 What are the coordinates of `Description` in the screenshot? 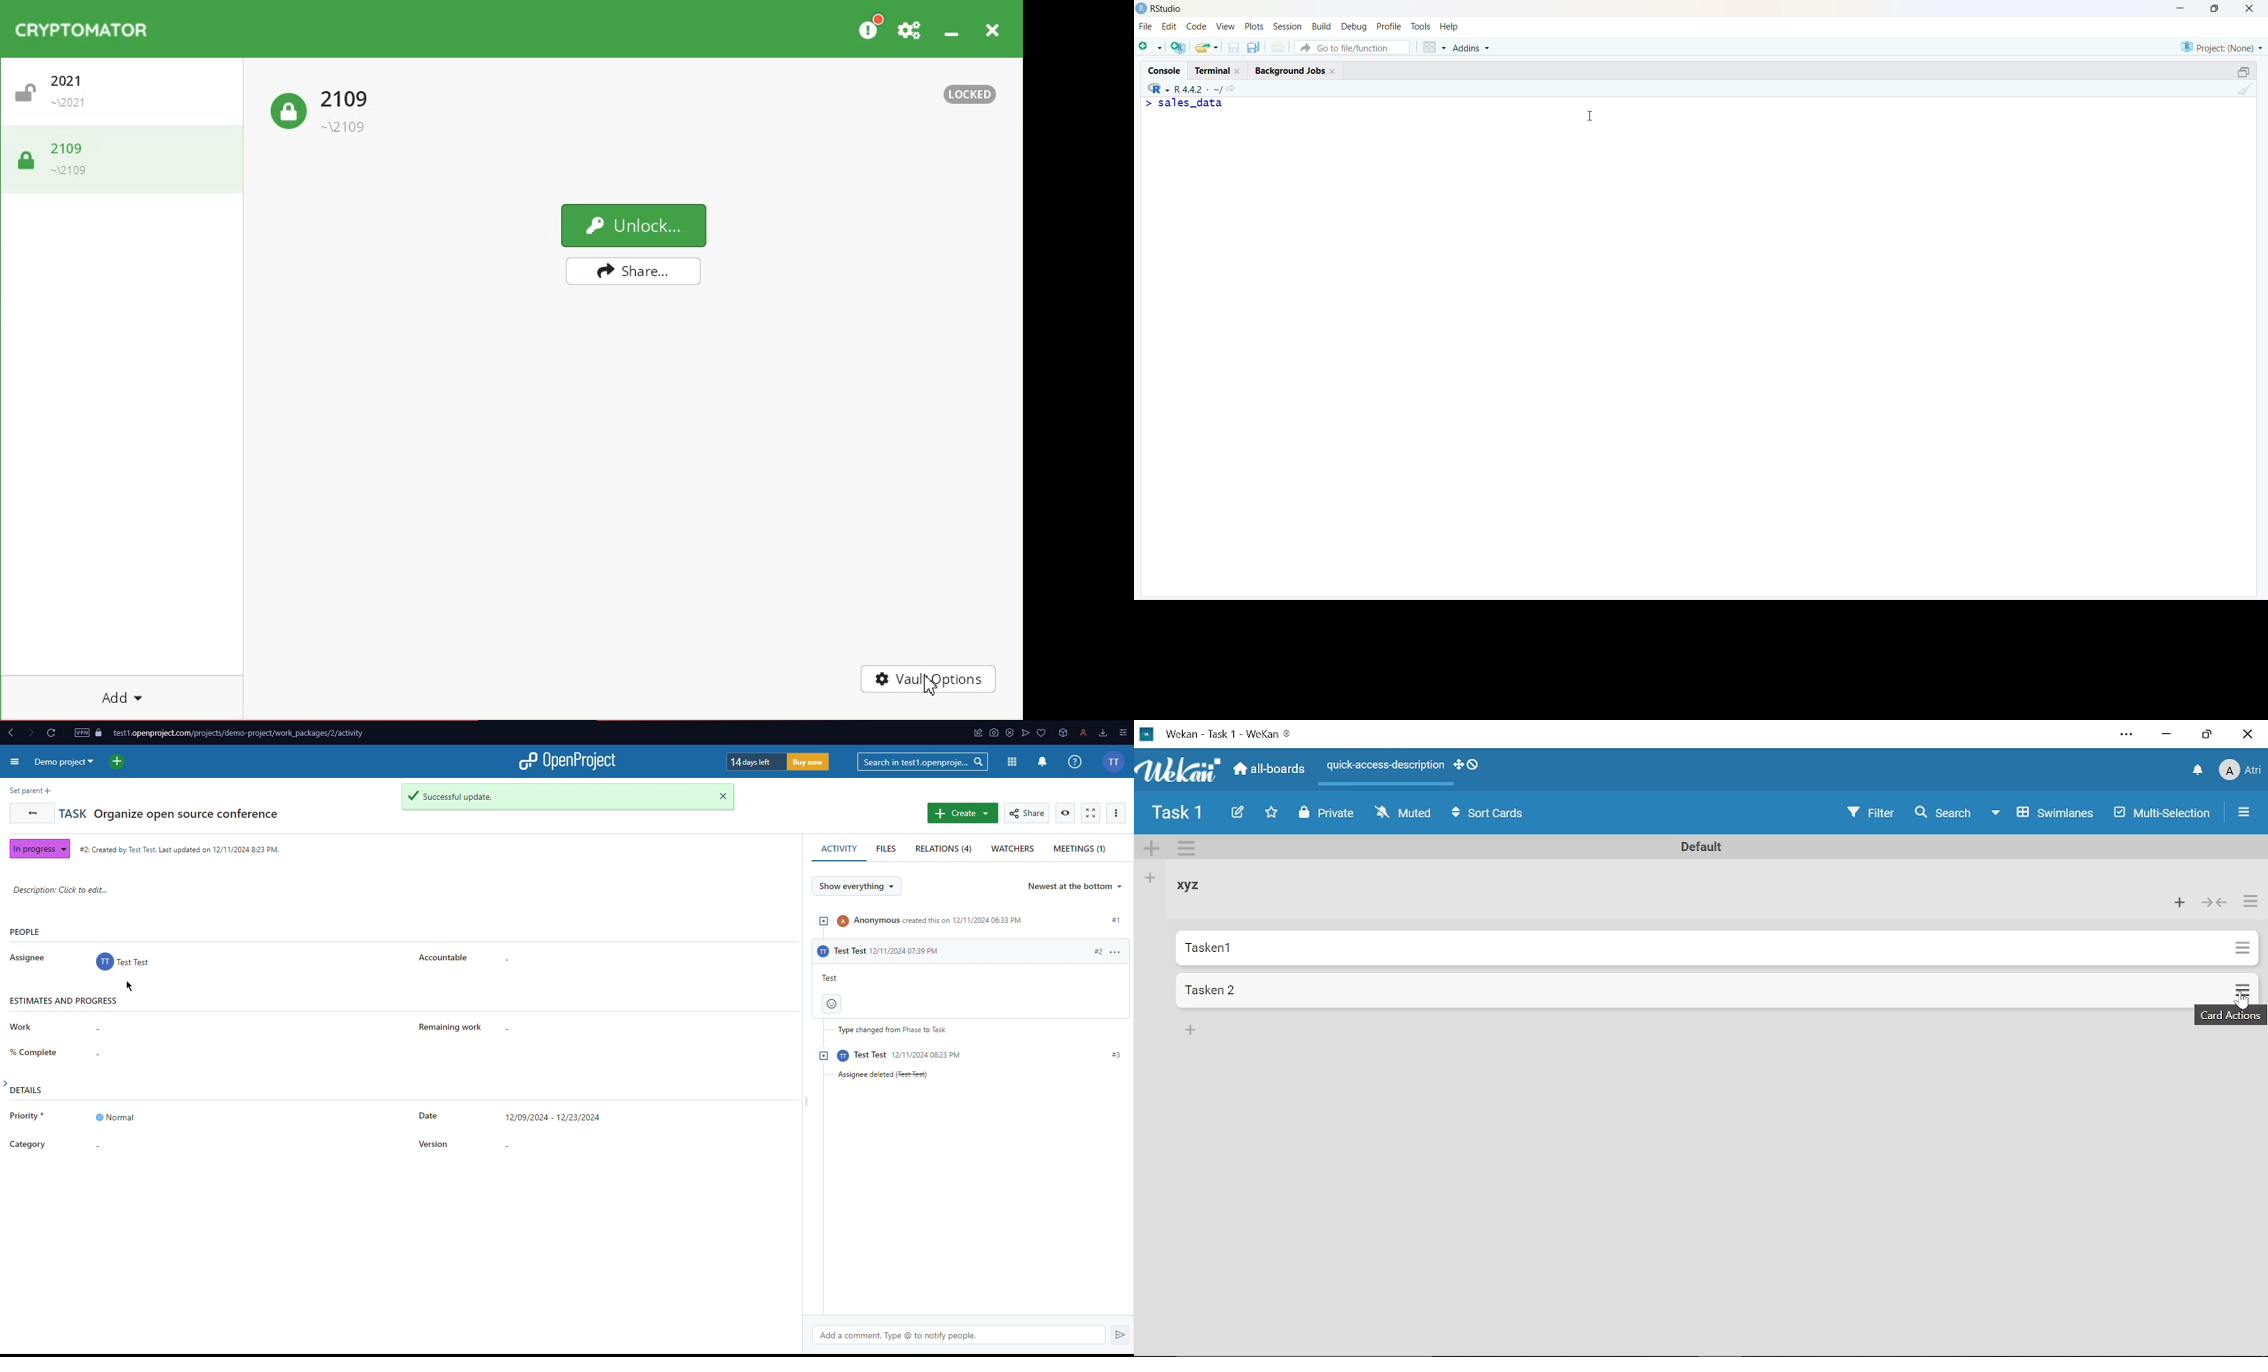 It's located at (62, 889).